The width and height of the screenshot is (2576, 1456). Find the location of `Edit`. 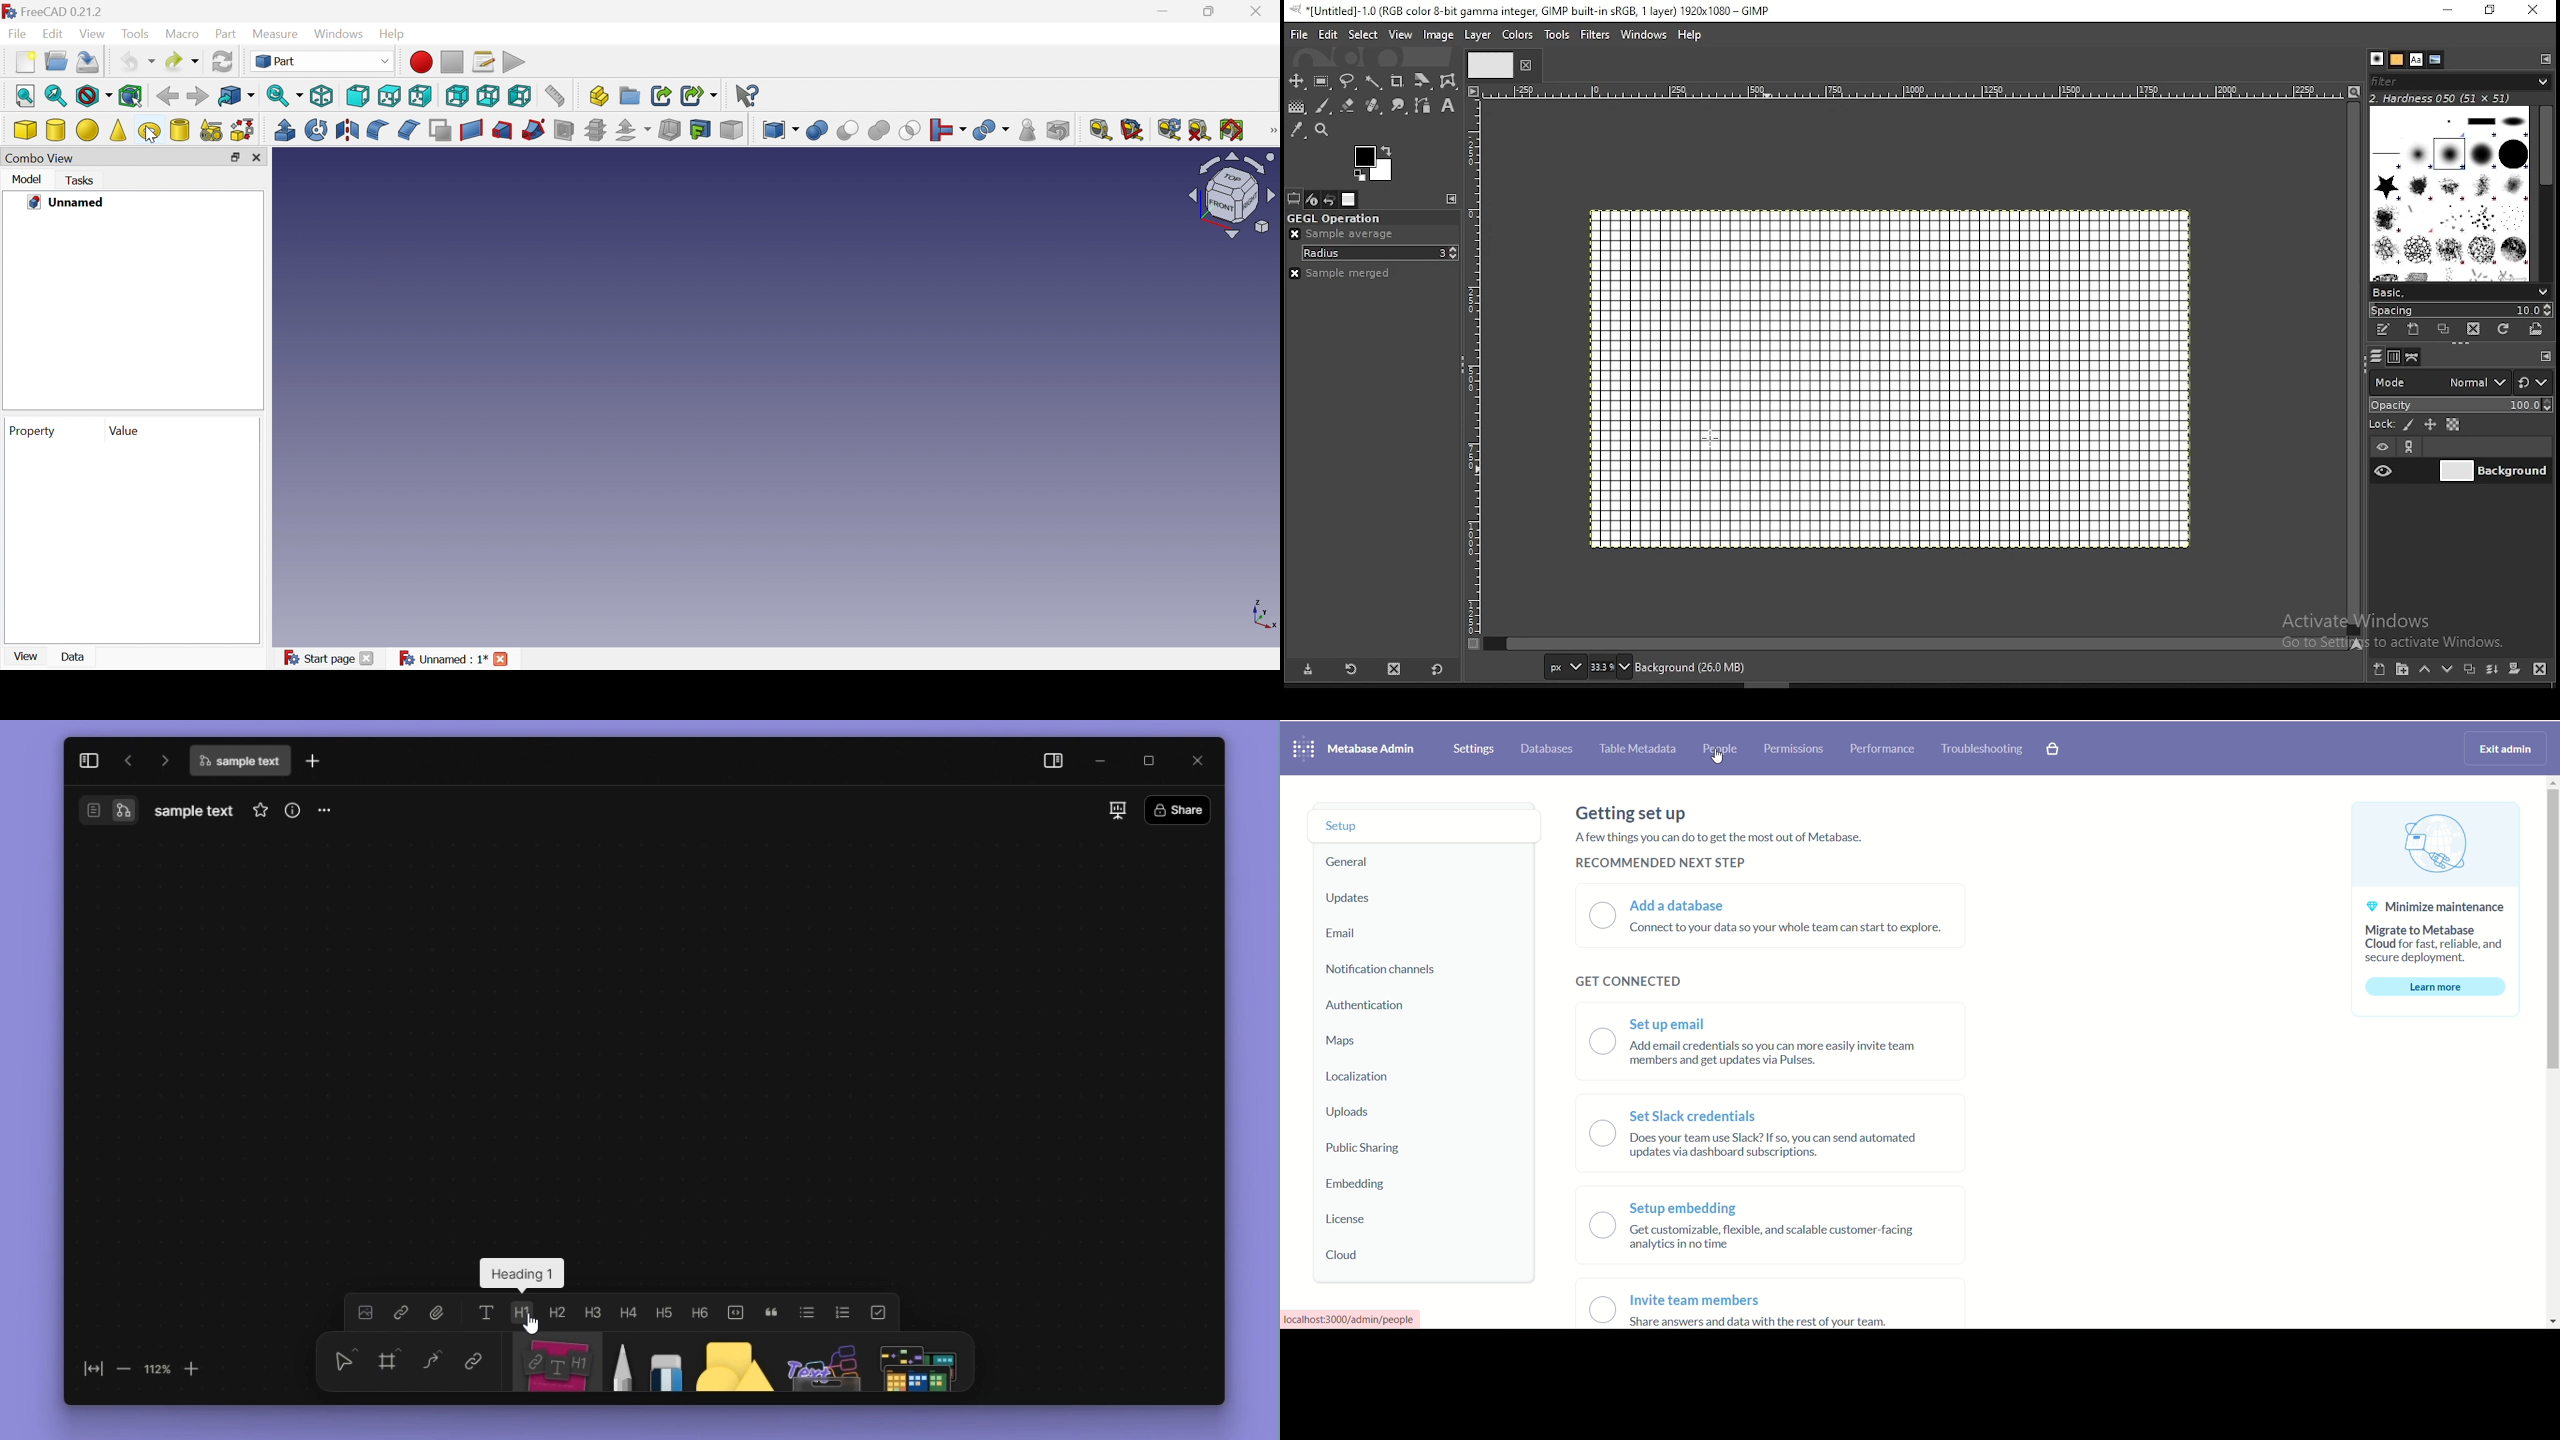

Edit is located at coordinates (52, 34).